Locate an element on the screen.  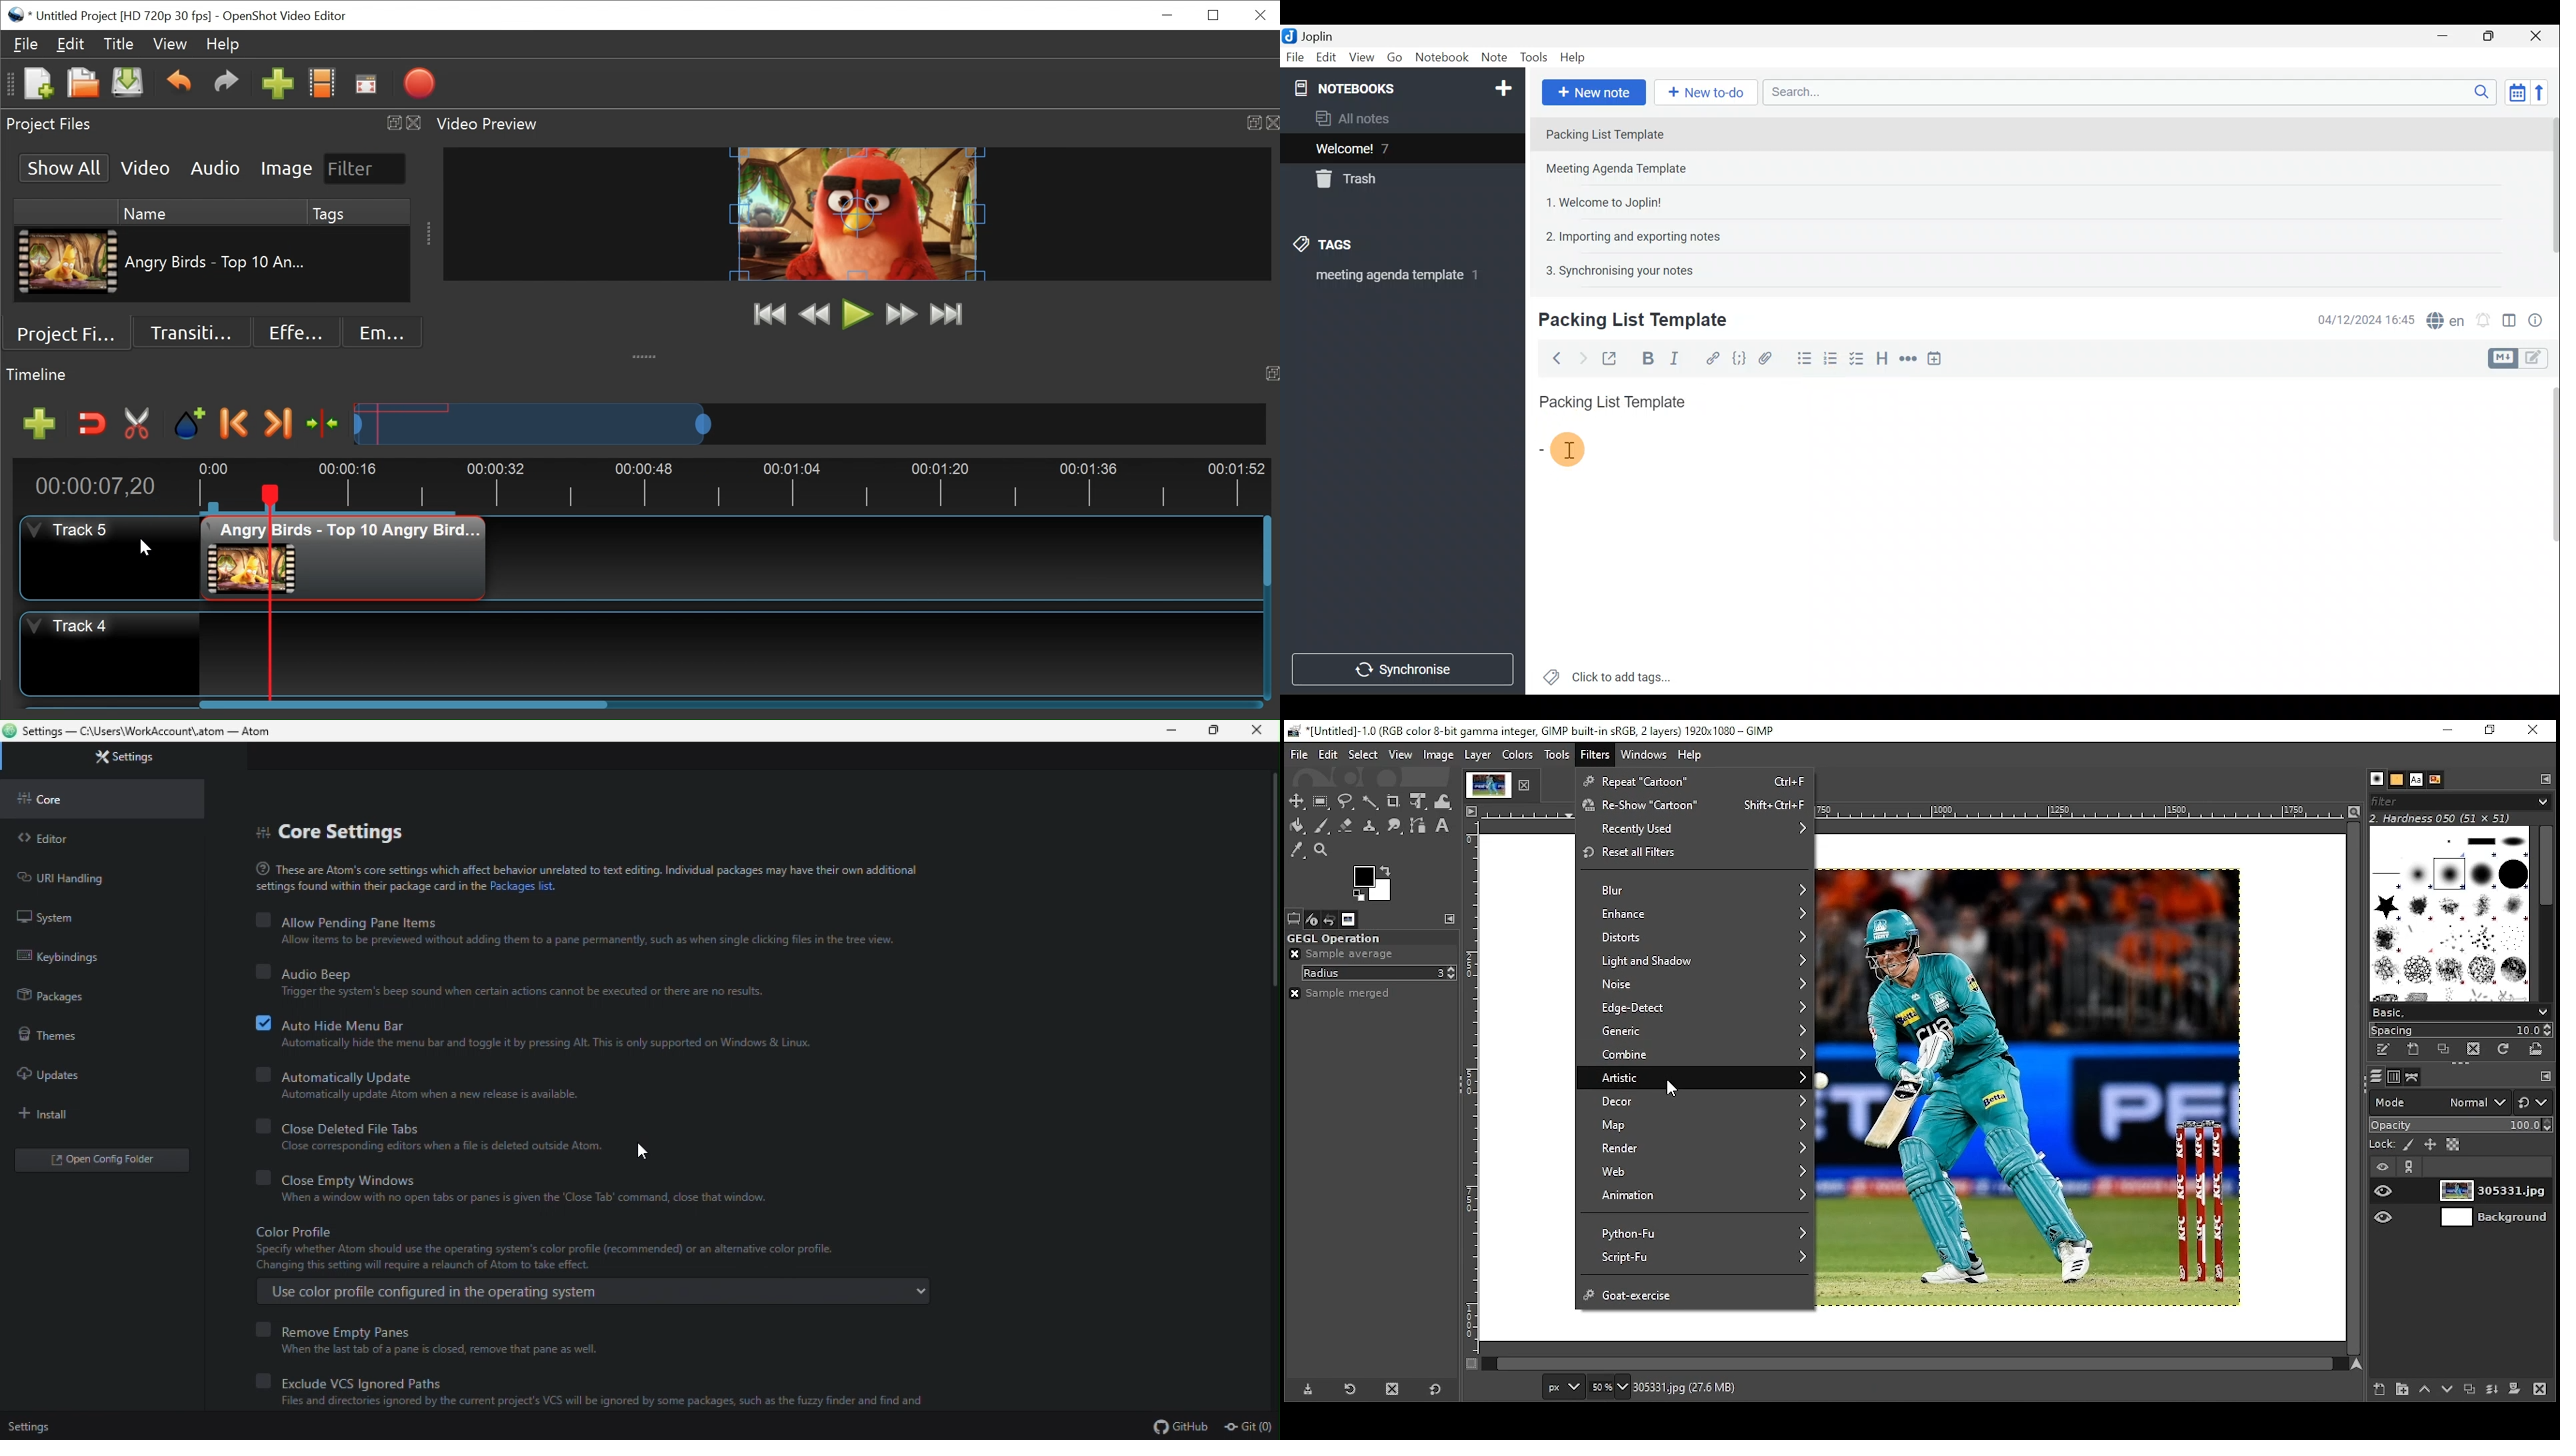
configure this tab is located at coordinates (1452, 916).